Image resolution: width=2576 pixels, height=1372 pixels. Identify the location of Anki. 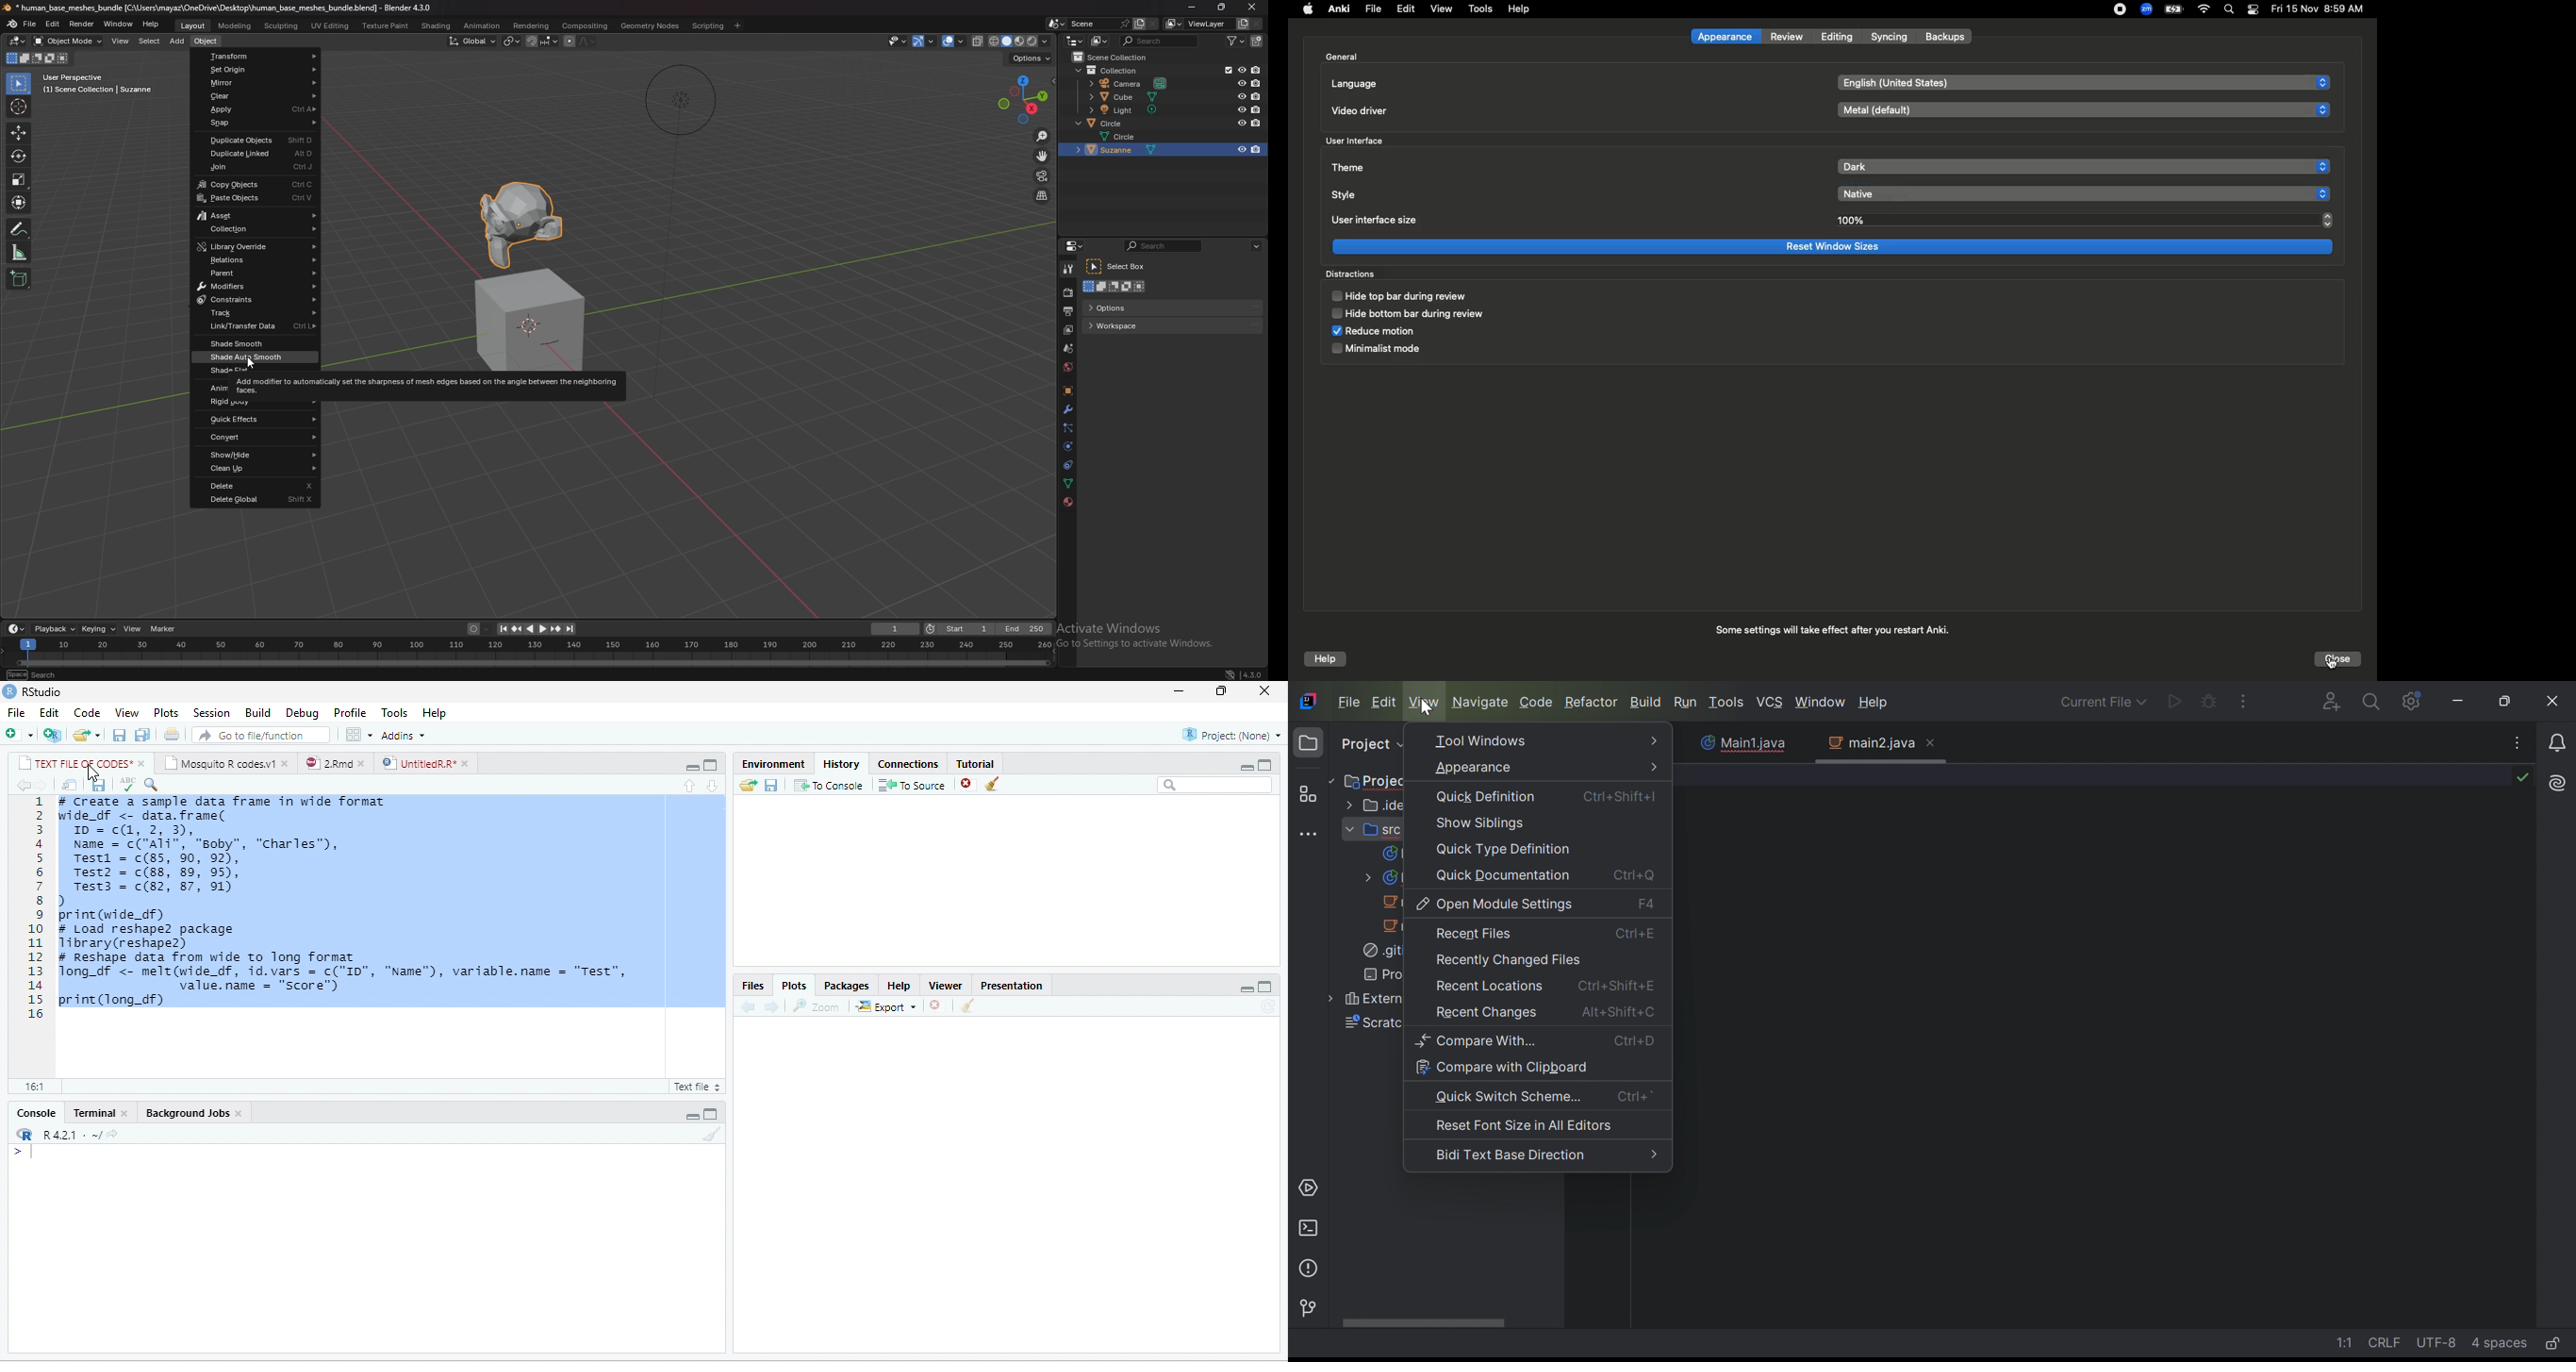
(1338, 8).